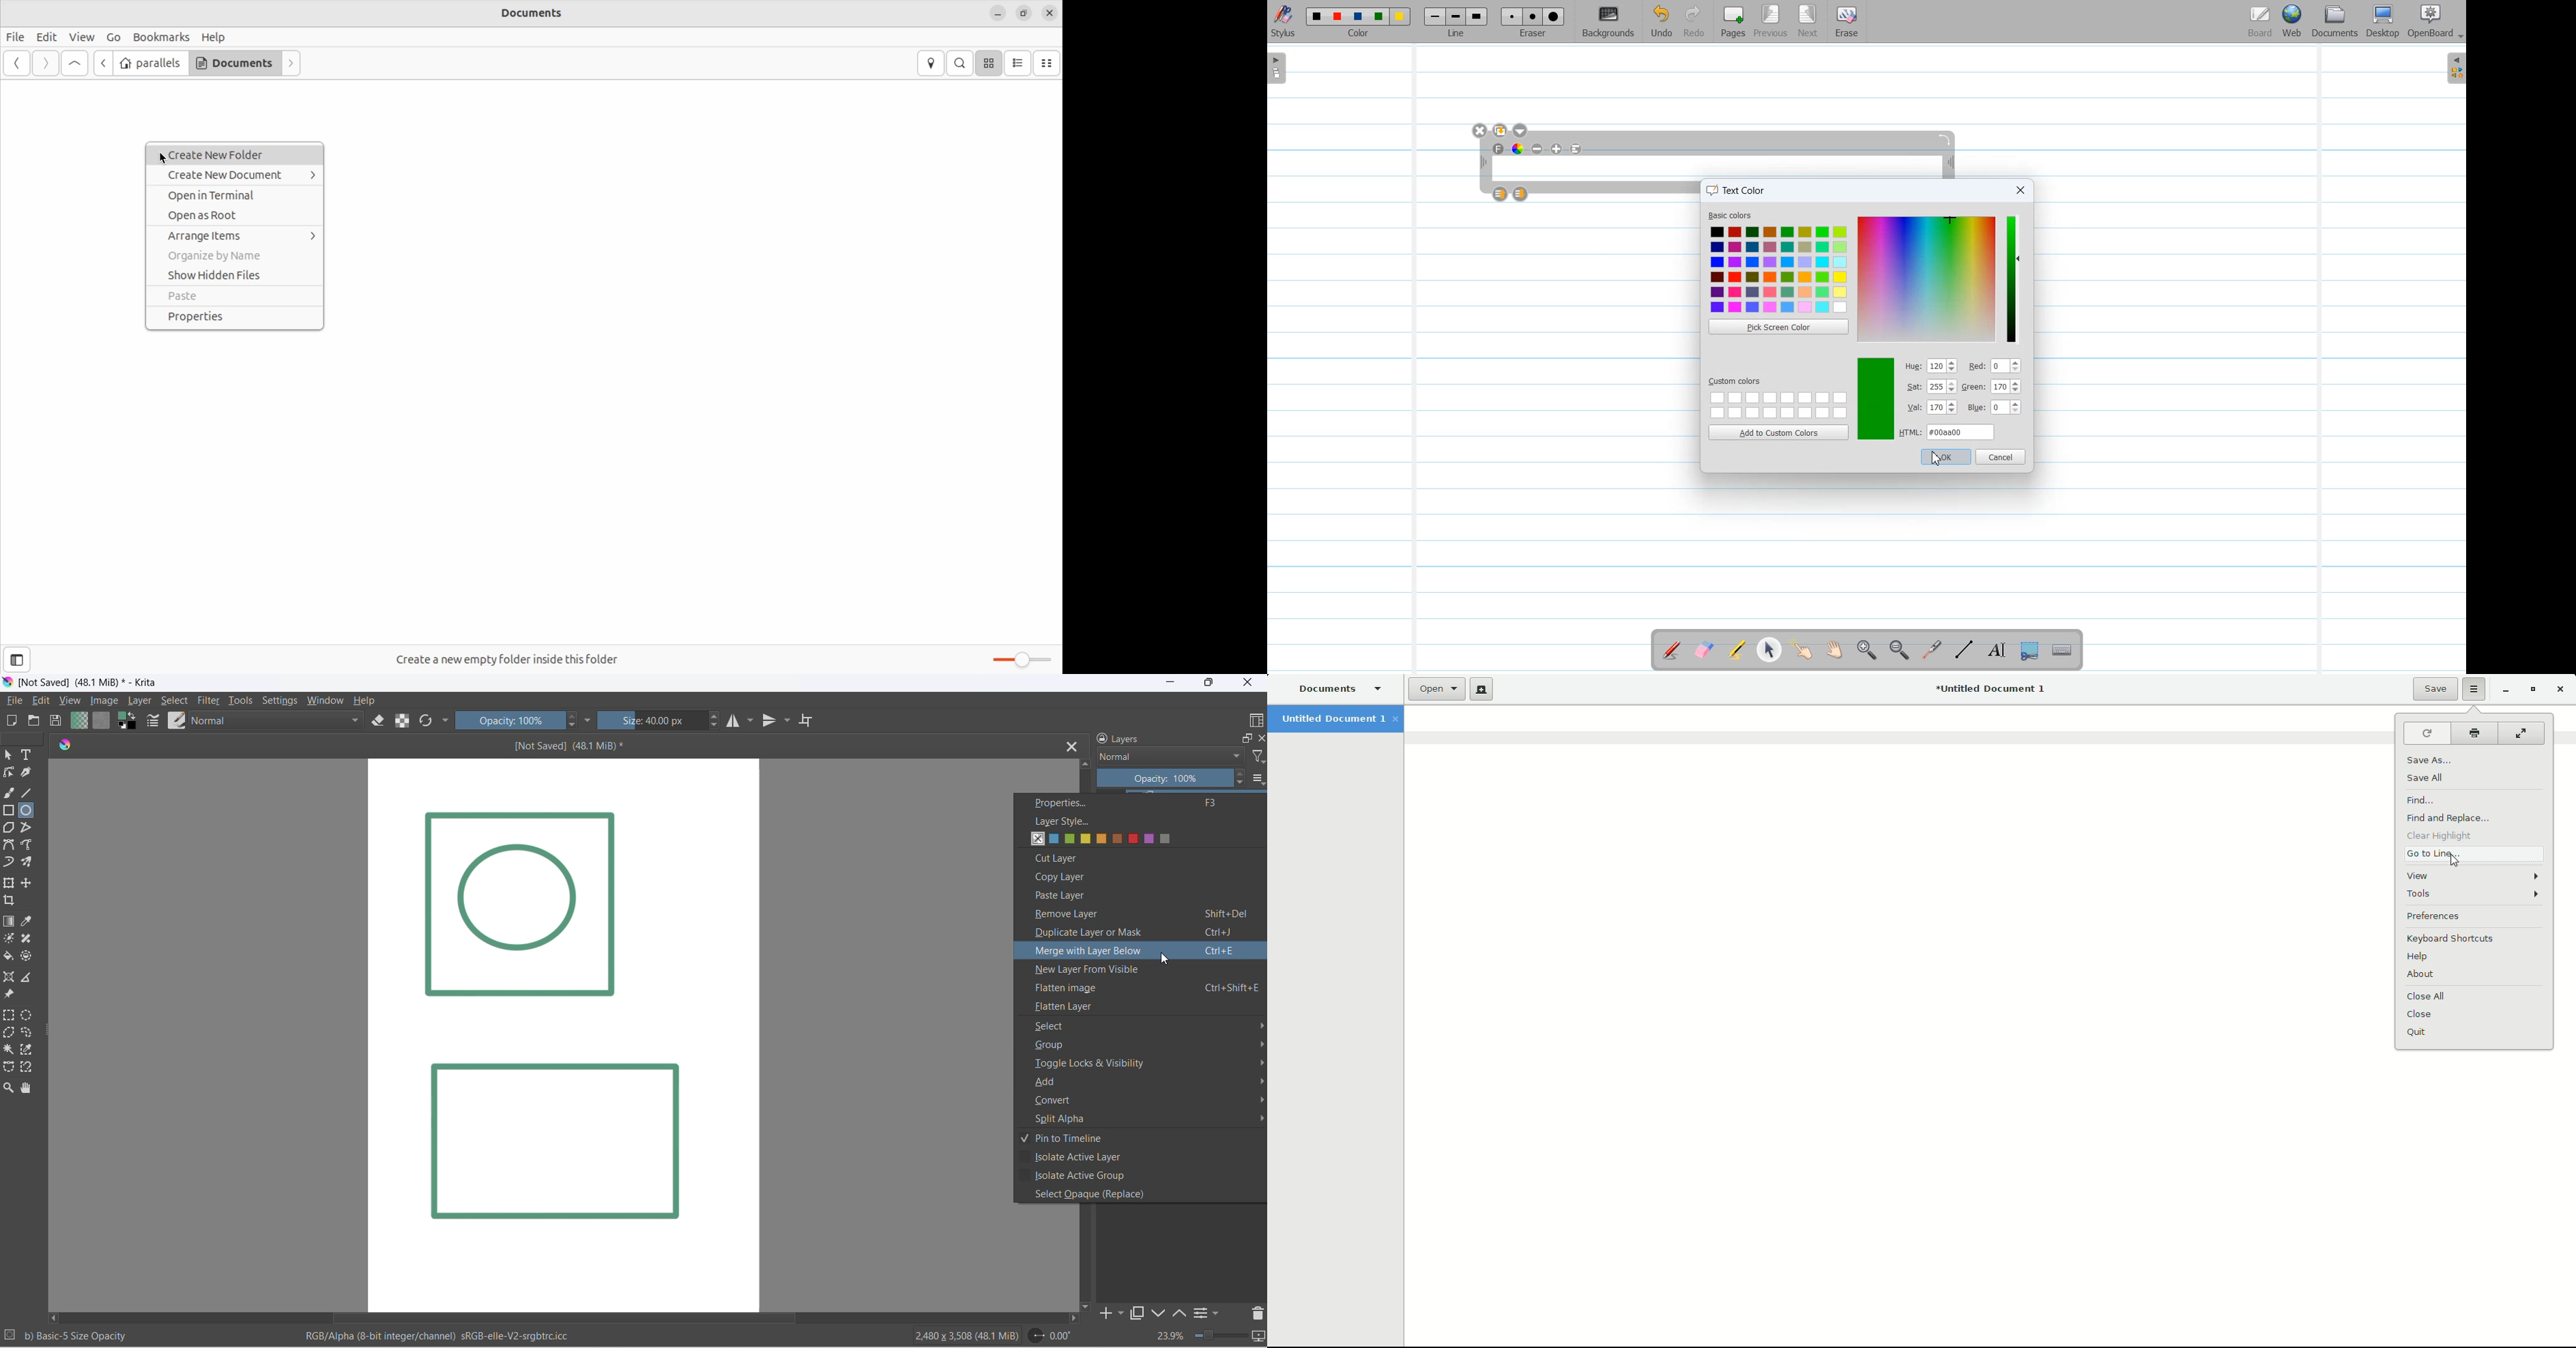 The height and width of the screenshot is (1372, 2576). Describe the element at coordinates (1143, 859) in the screenshot. I see `cut layer` at that location.